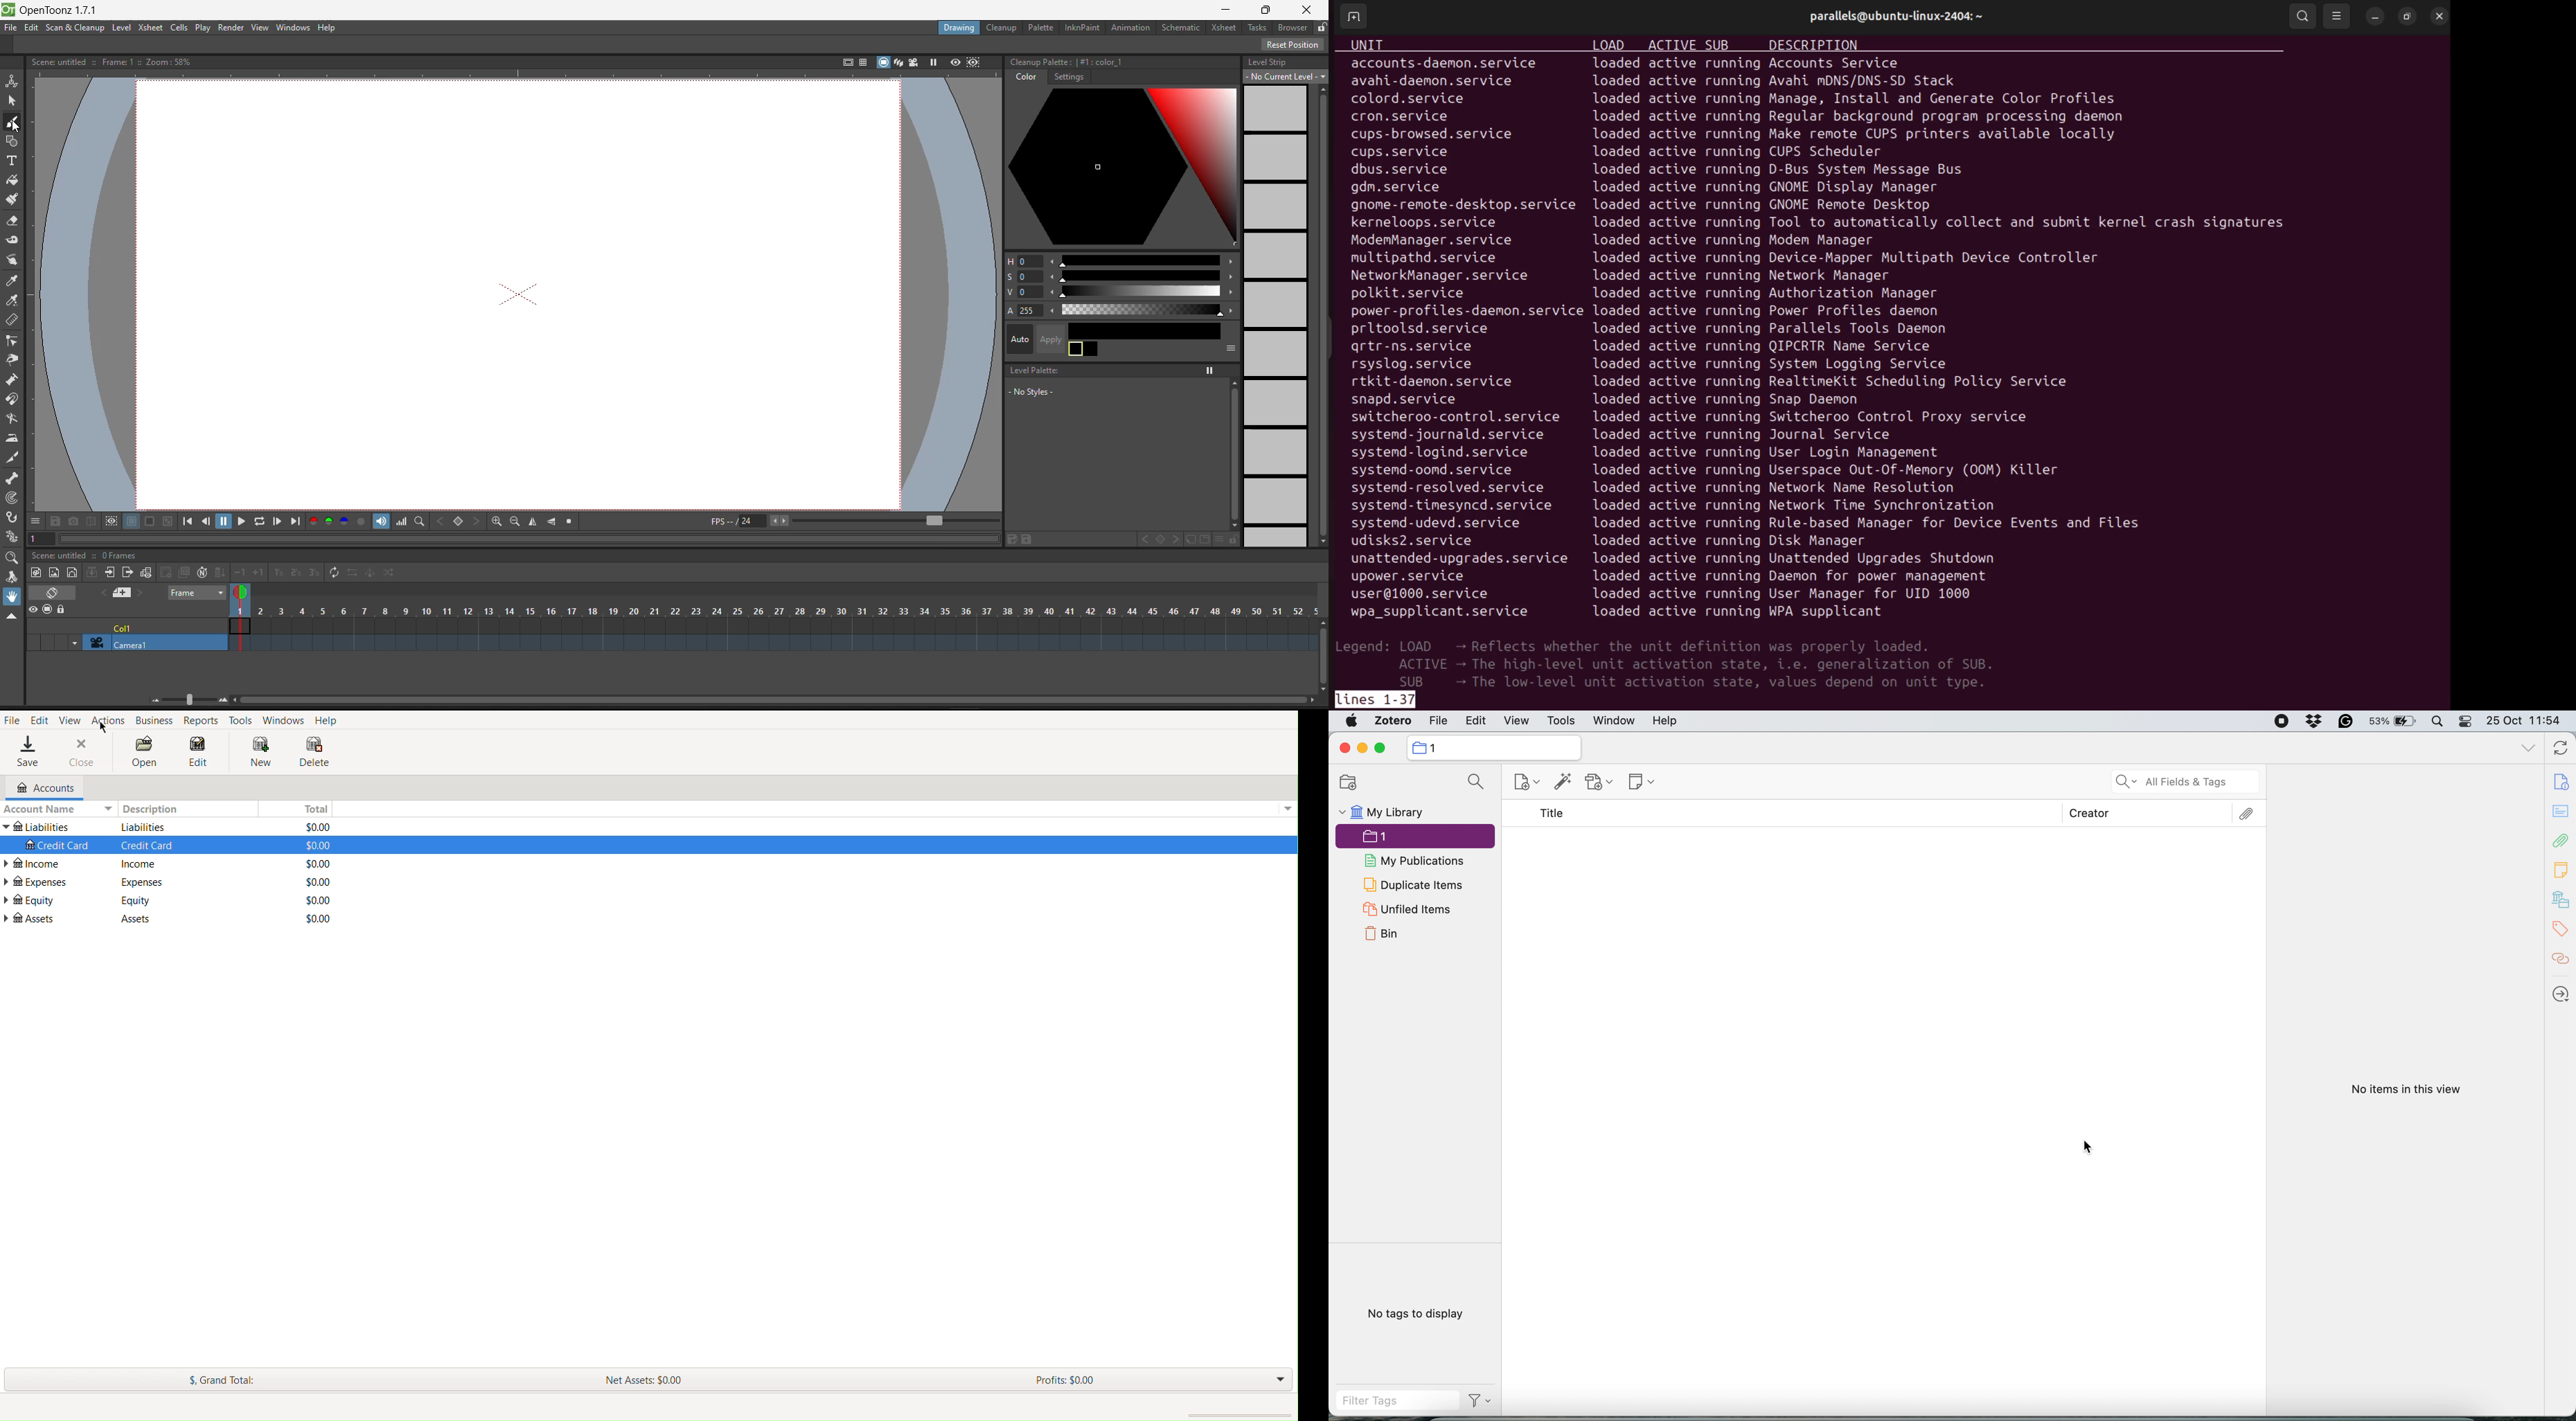  Describe the element at coordinates (1612, 720) in the screenshot. I see `window` at that location.